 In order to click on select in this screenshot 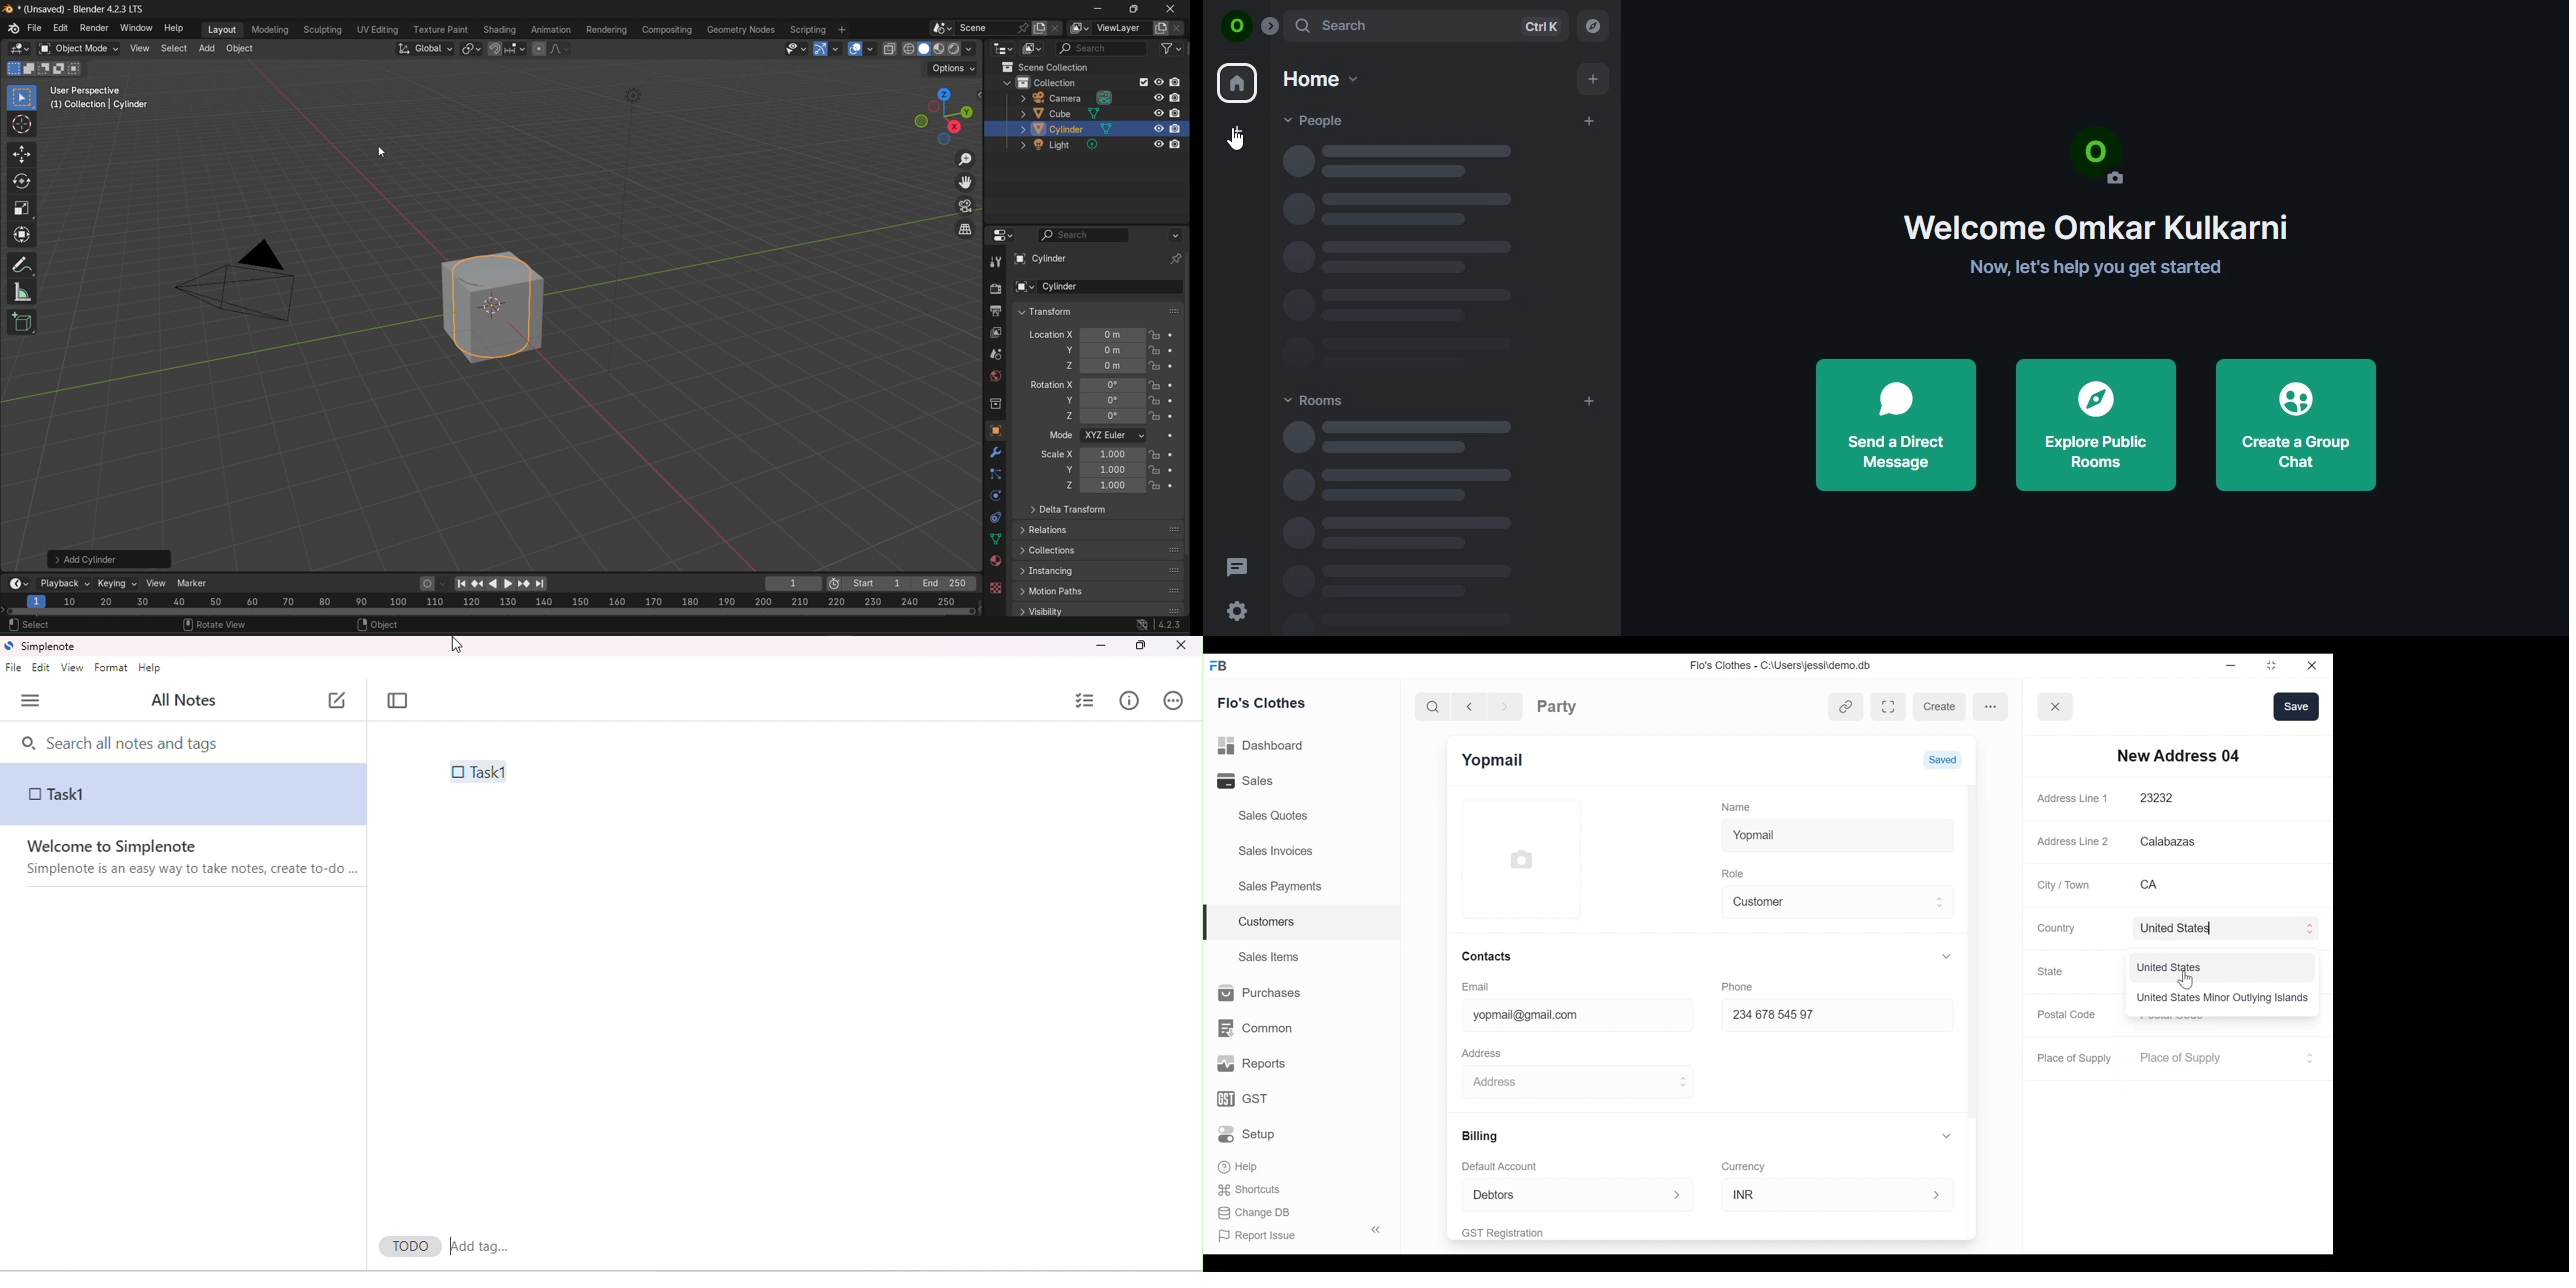, I will do `click(175, 48)`.